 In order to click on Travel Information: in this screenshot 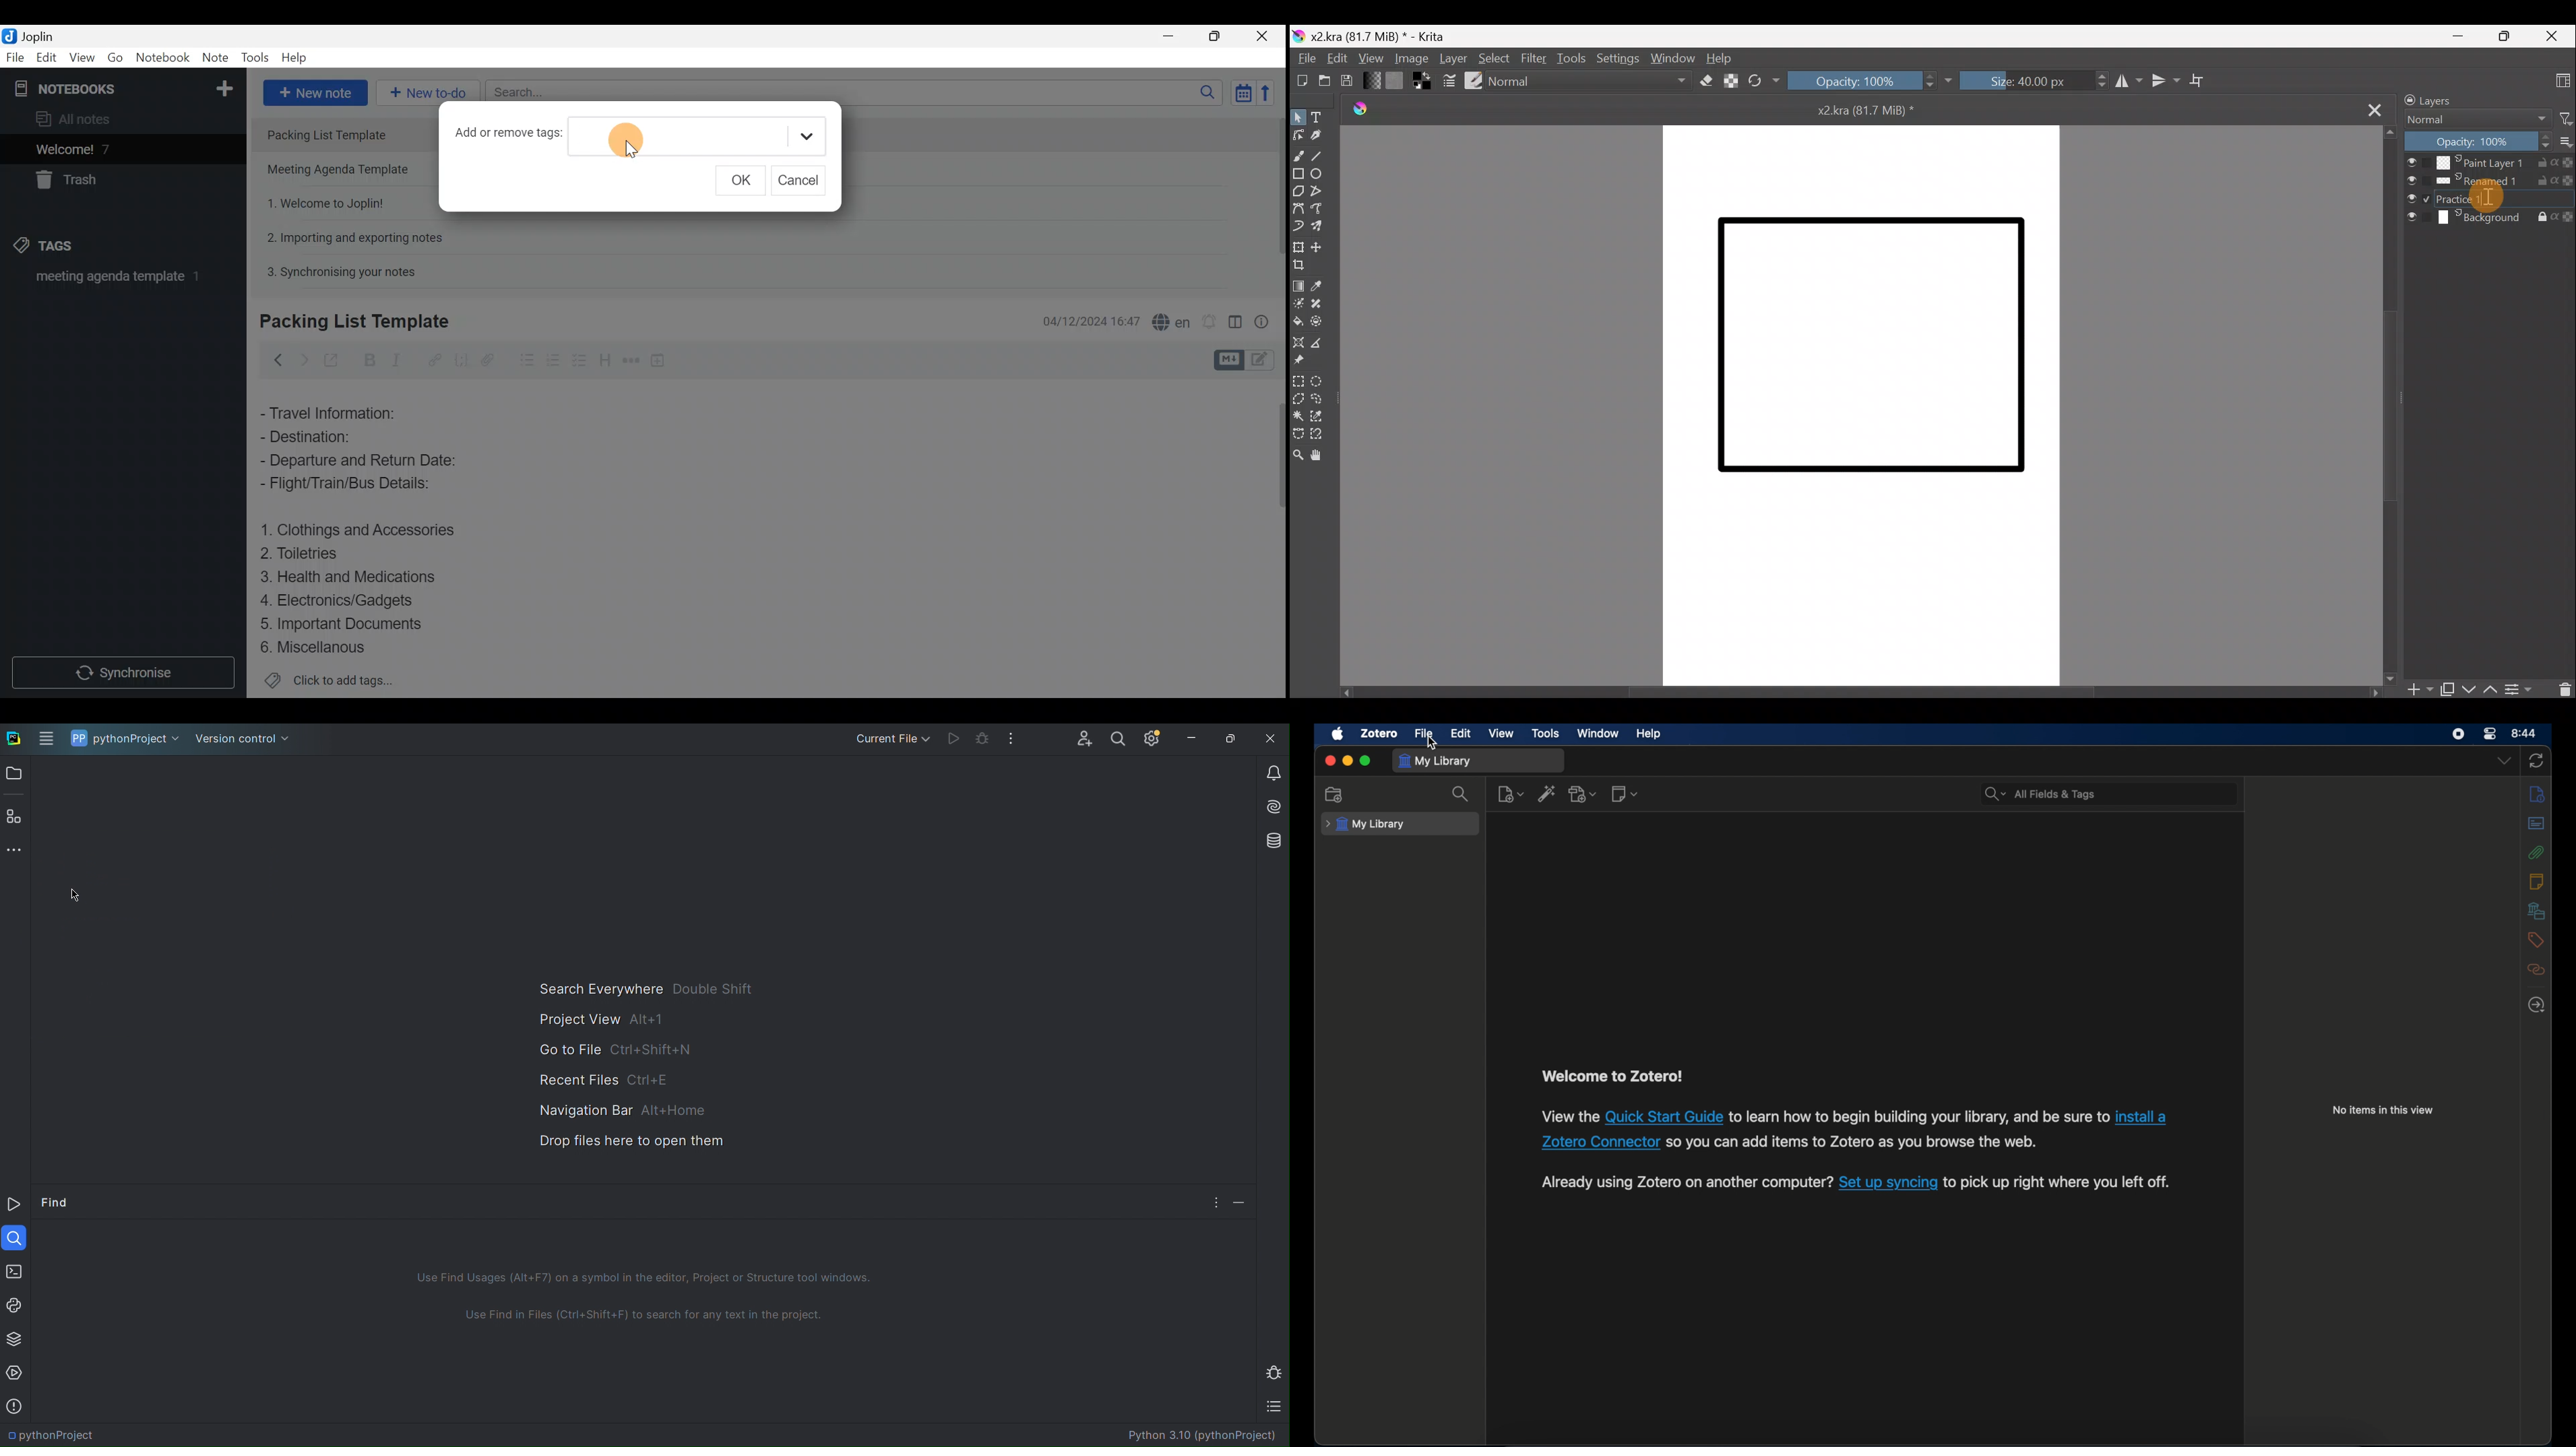, I will do `click(338, 412)`.